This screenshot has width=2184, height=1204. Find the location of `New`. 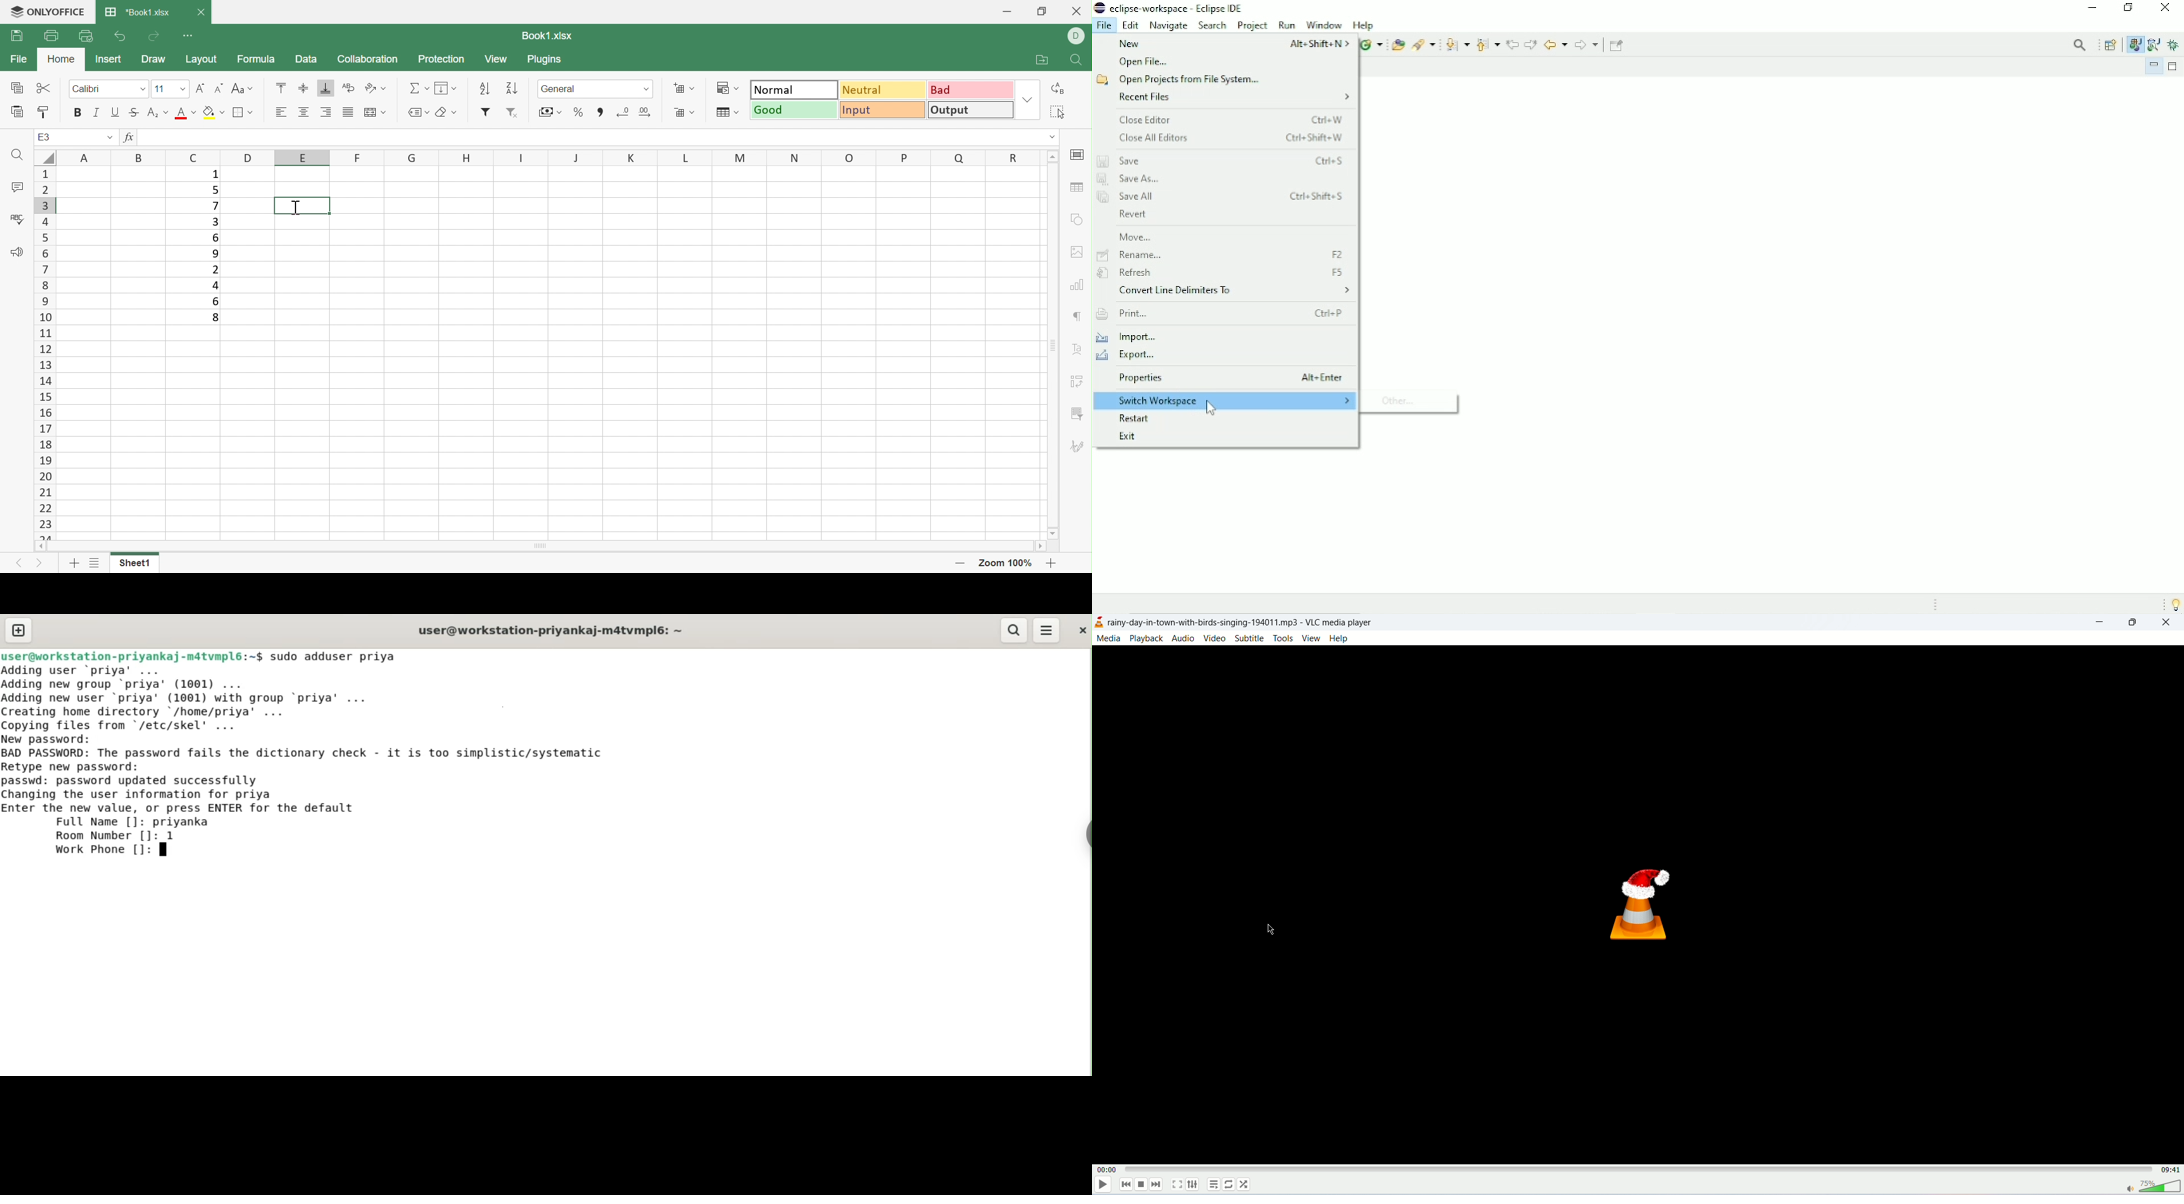

New is located at coordinates (1231, 43).